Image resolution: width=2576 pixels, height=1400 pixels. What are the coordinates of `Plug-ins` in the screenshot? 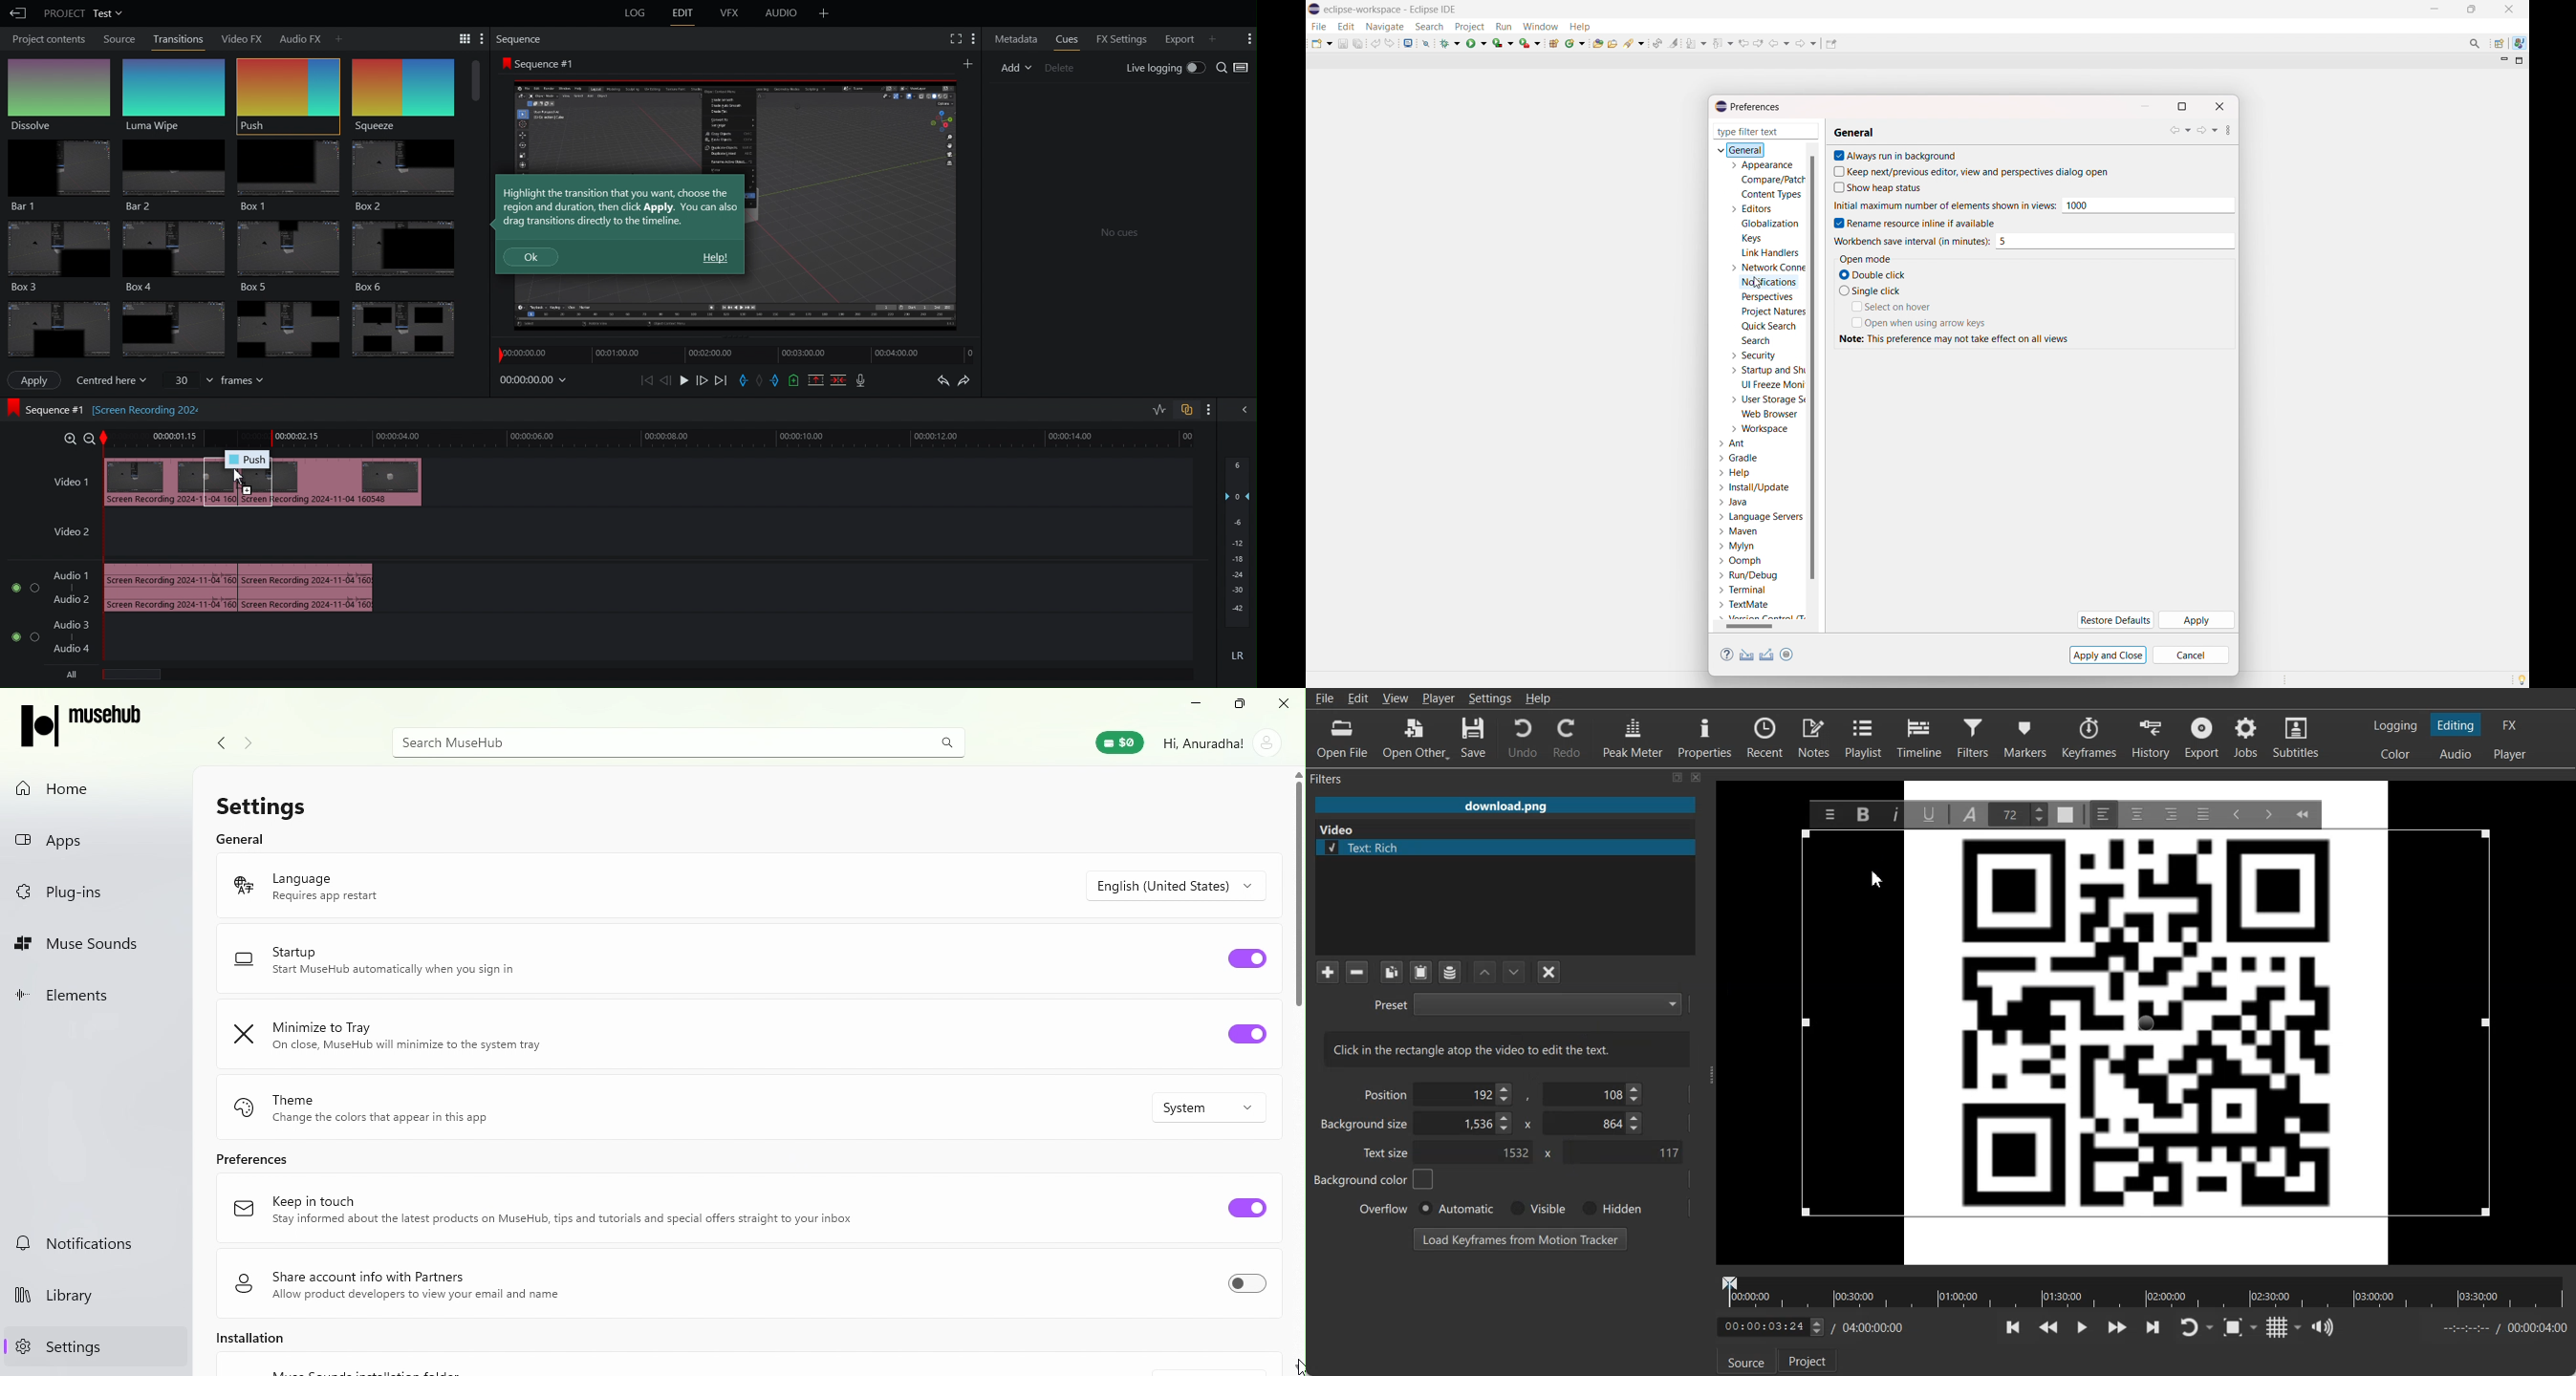 It's located at (91, 892).